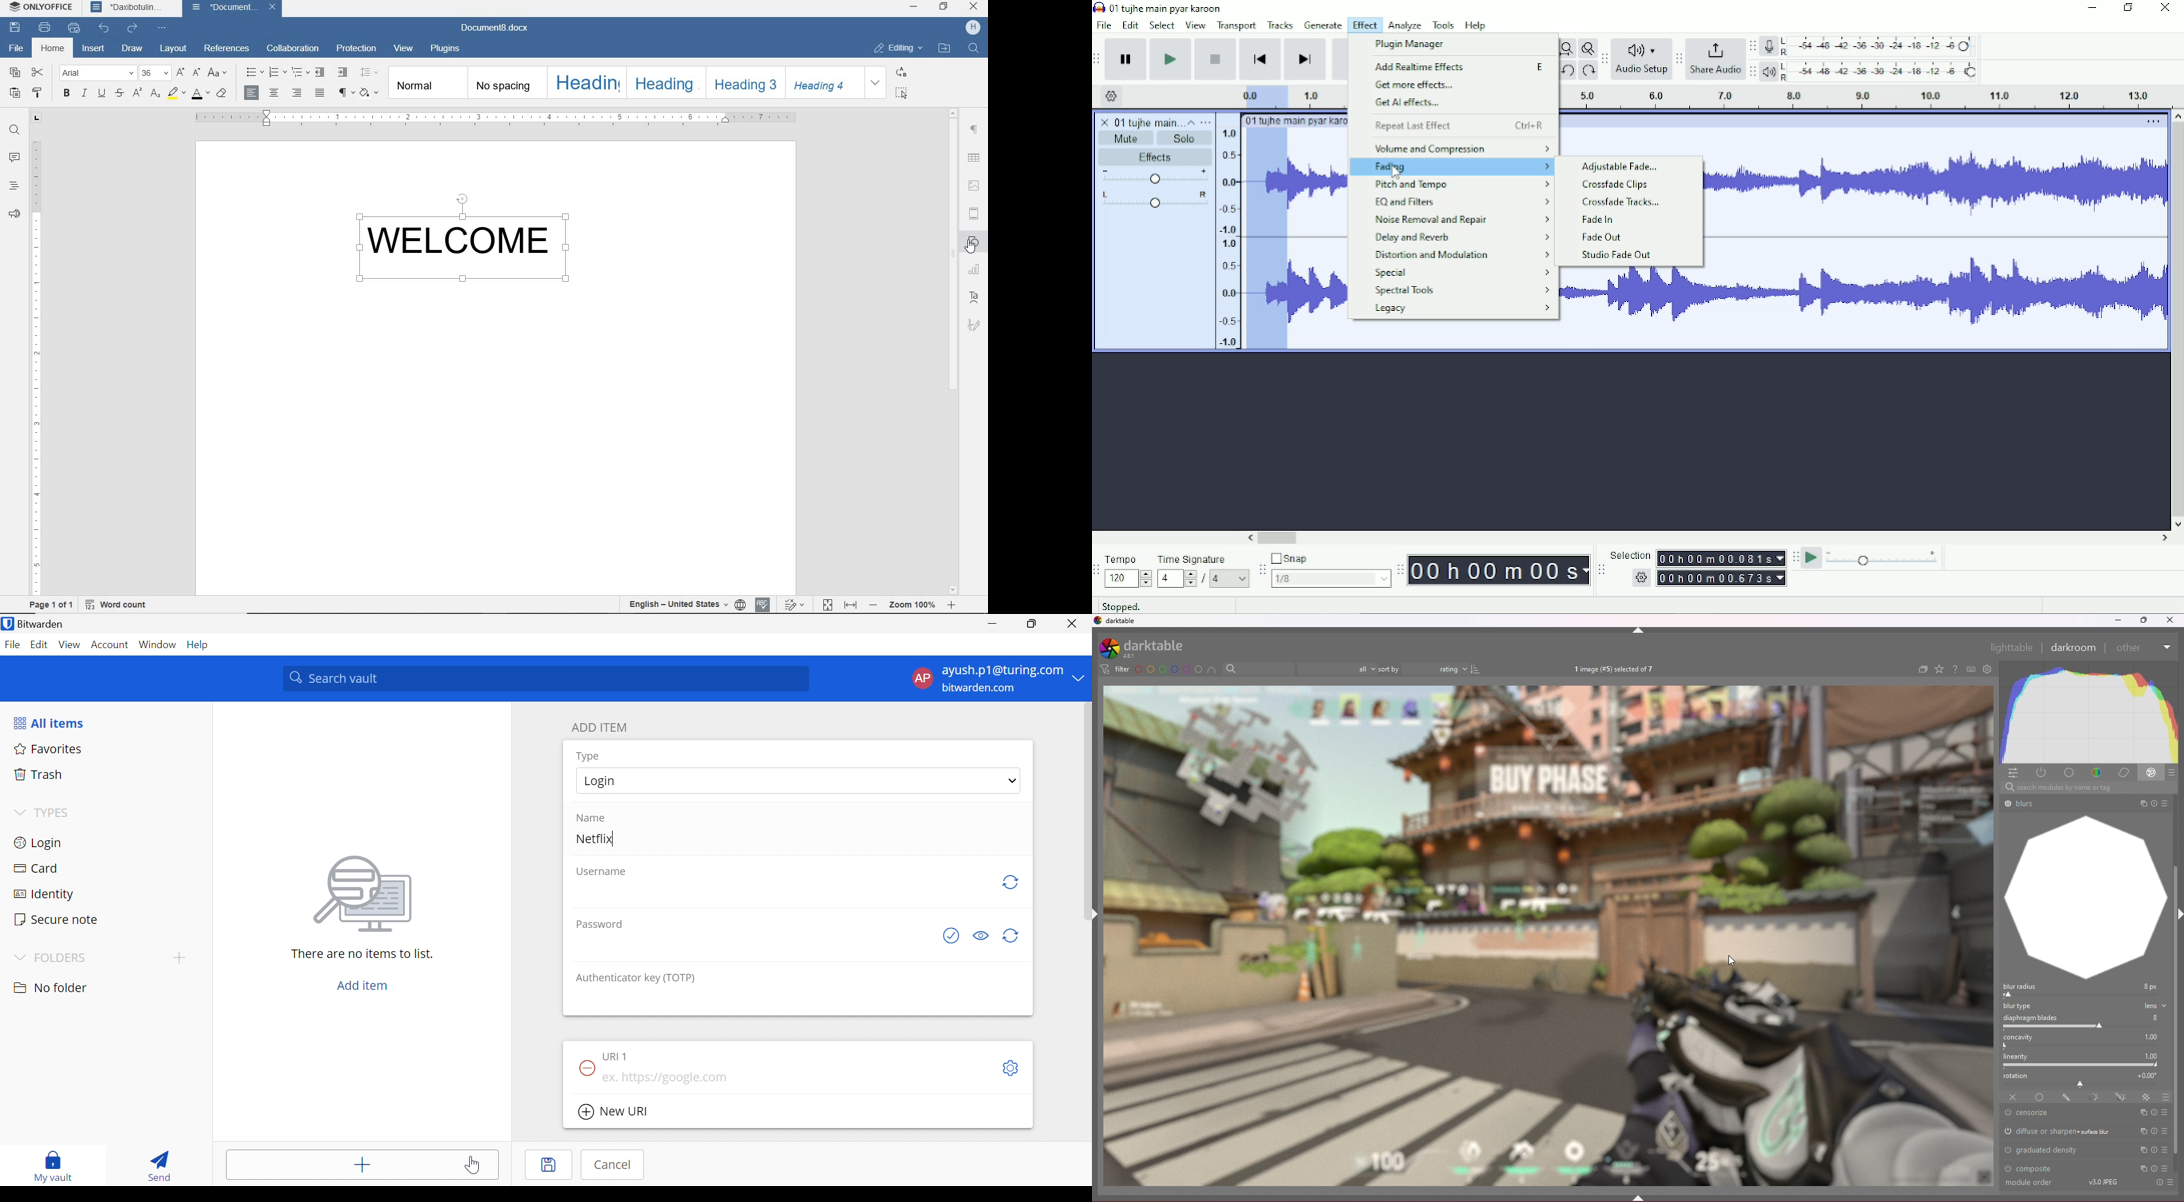 The width and height of the screenshot is (2184, 1204). What do you see at coordinates (1099, 571) in the screenshot?
I see `Audacity time signature toolbar` at bounding box center [1099, 571].